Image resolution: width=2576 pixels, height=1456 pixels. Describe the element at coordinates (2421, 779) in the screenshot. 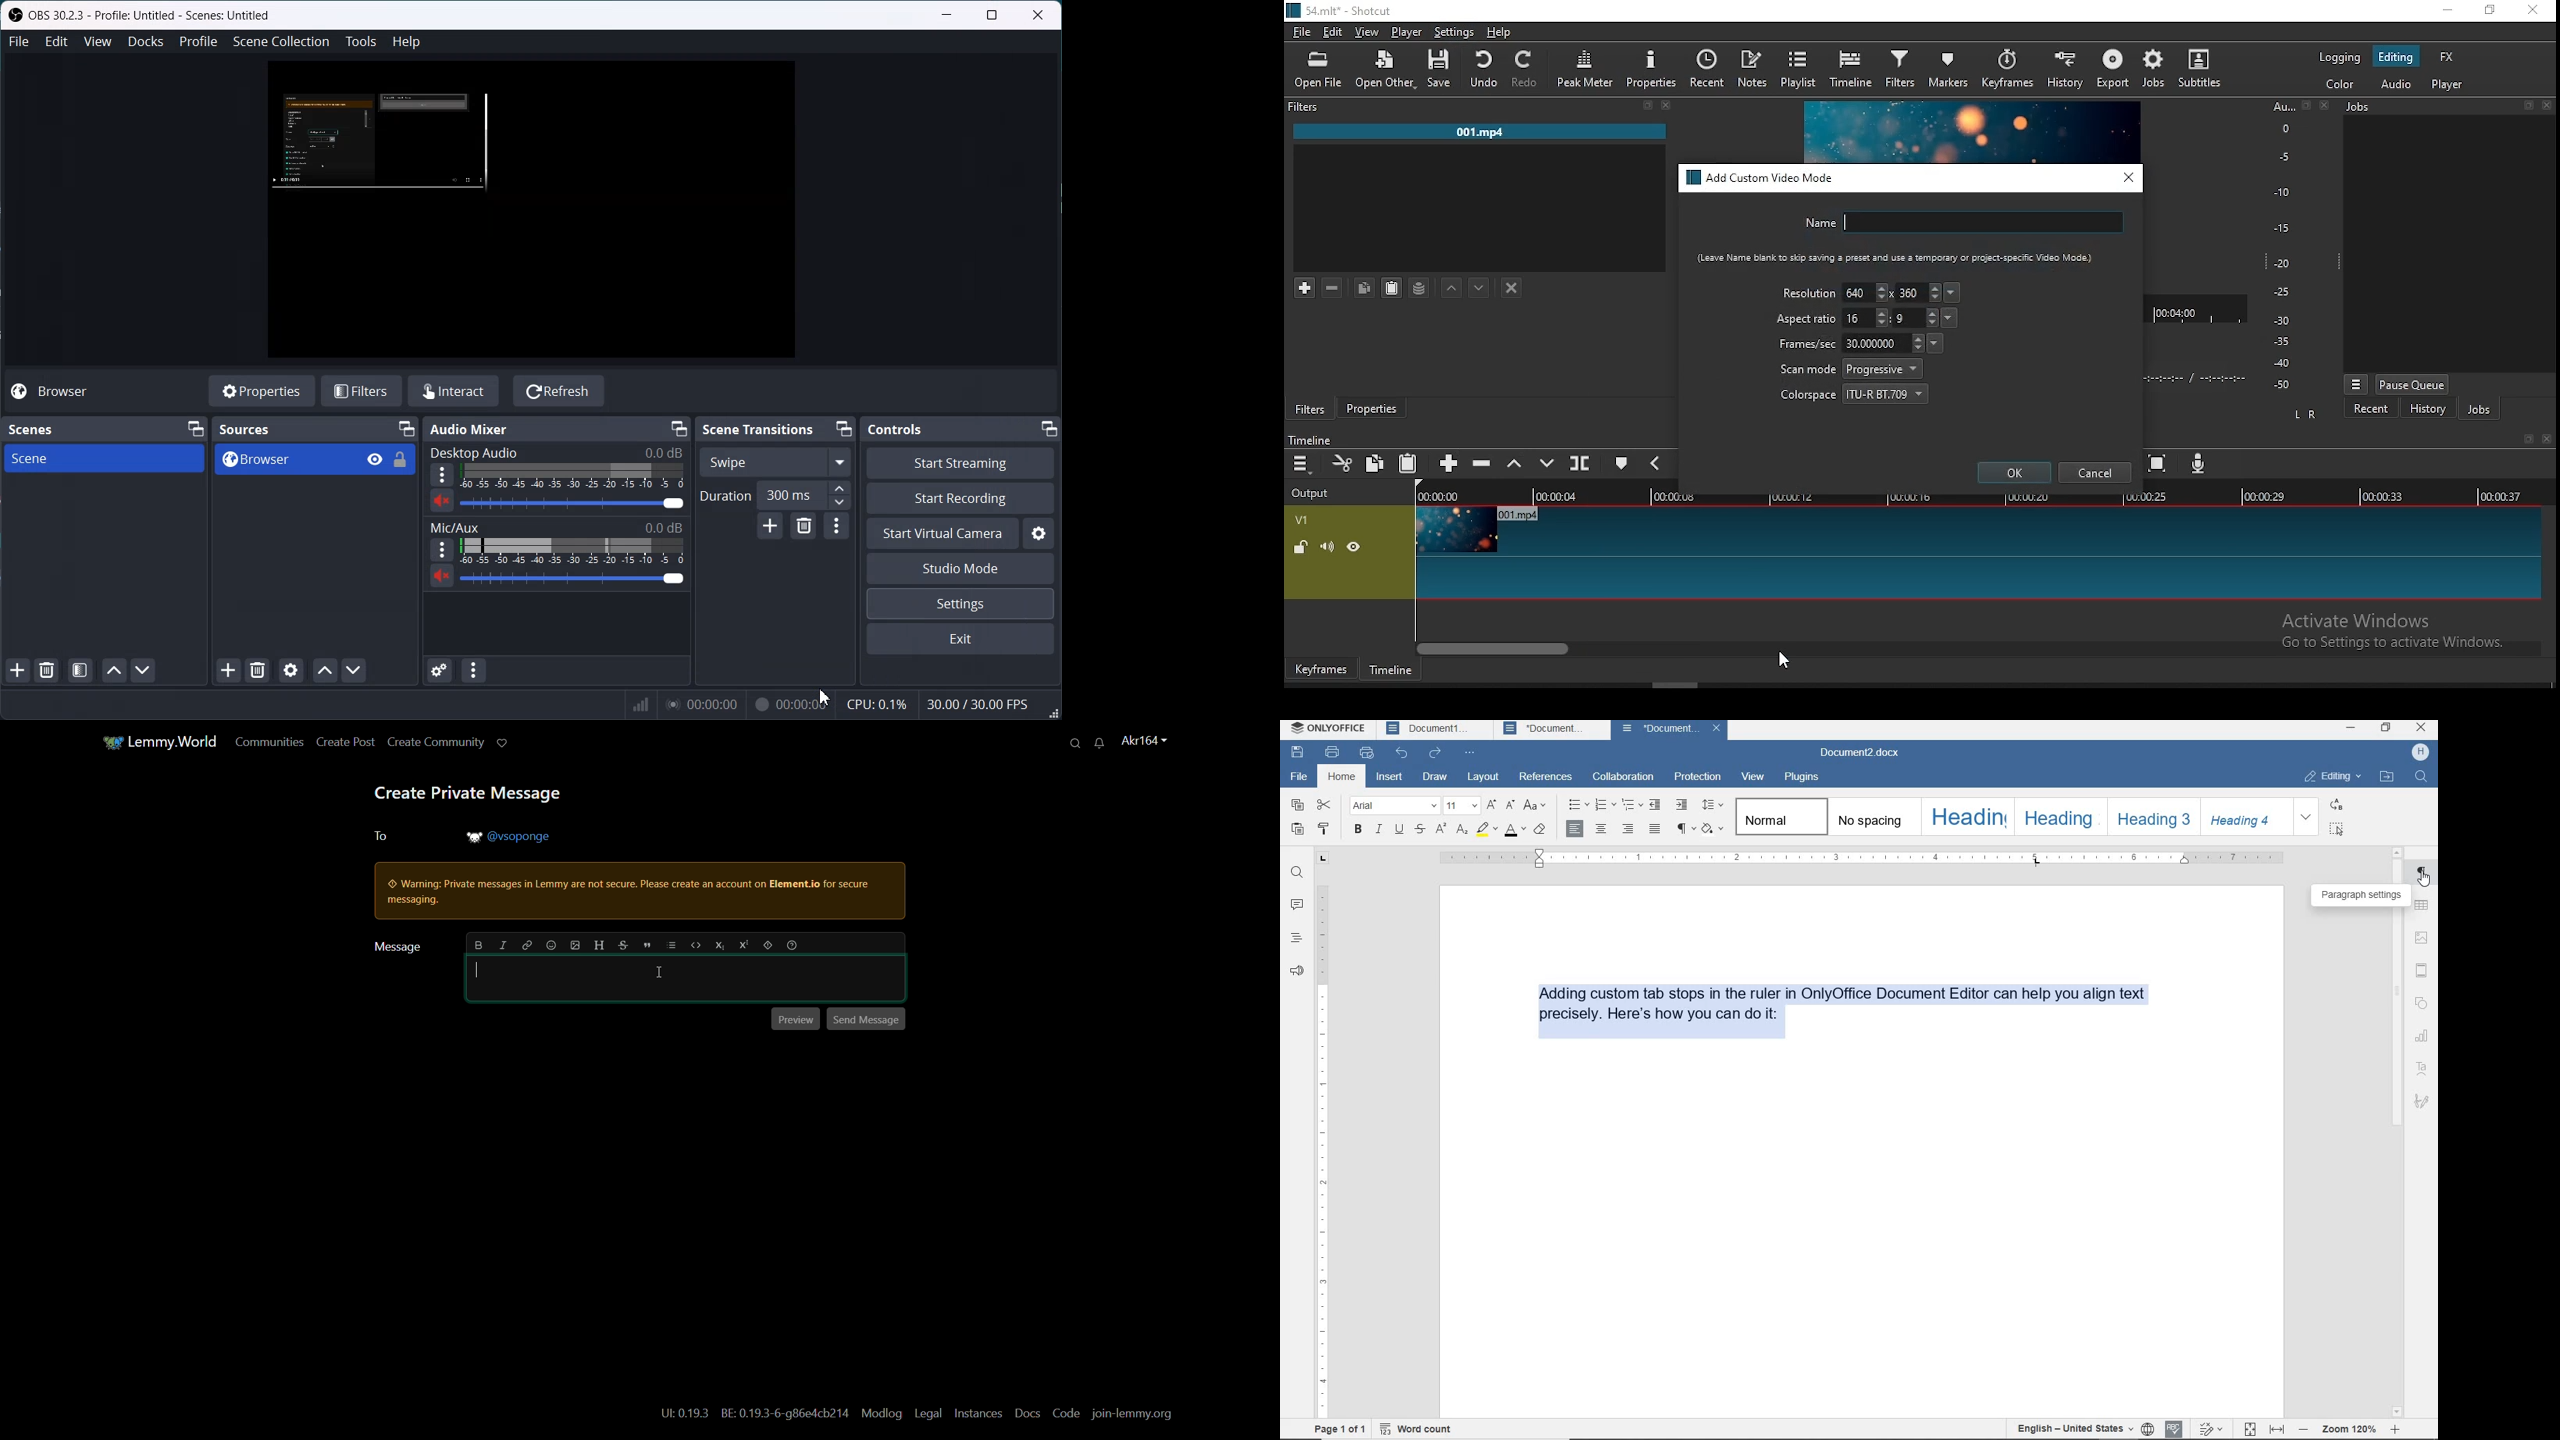

I see `search` at that location.